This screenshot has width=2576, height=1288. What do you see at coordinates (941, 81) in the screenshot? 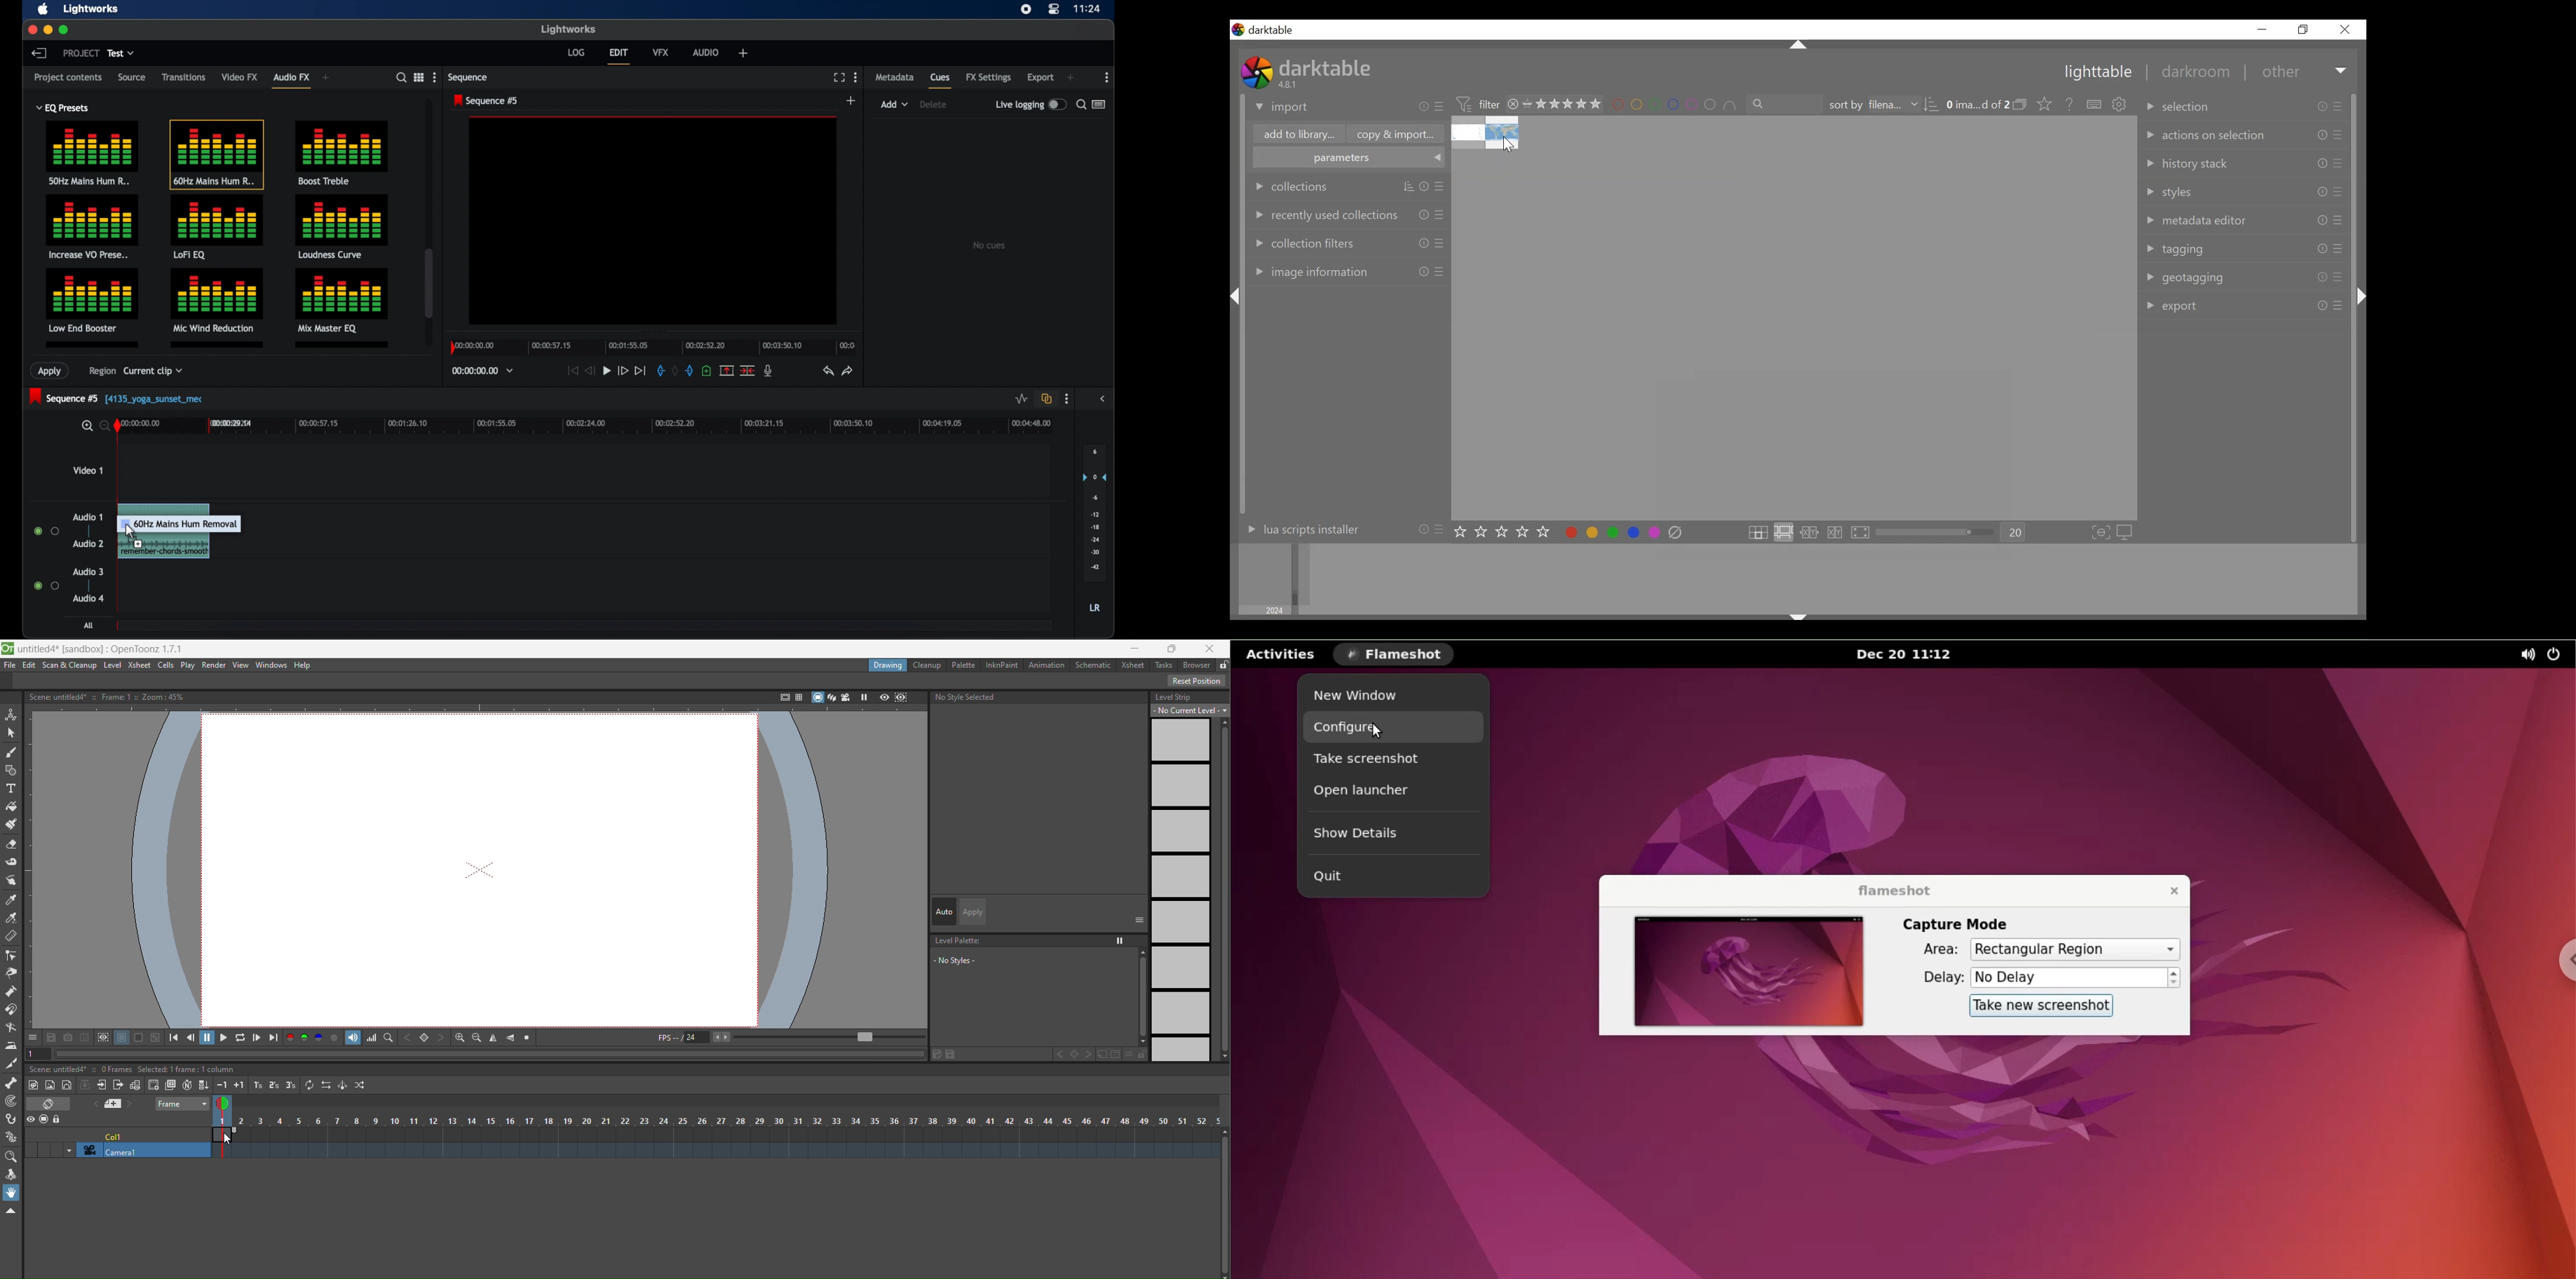
I see `cues` at bounding box center [941, 81].